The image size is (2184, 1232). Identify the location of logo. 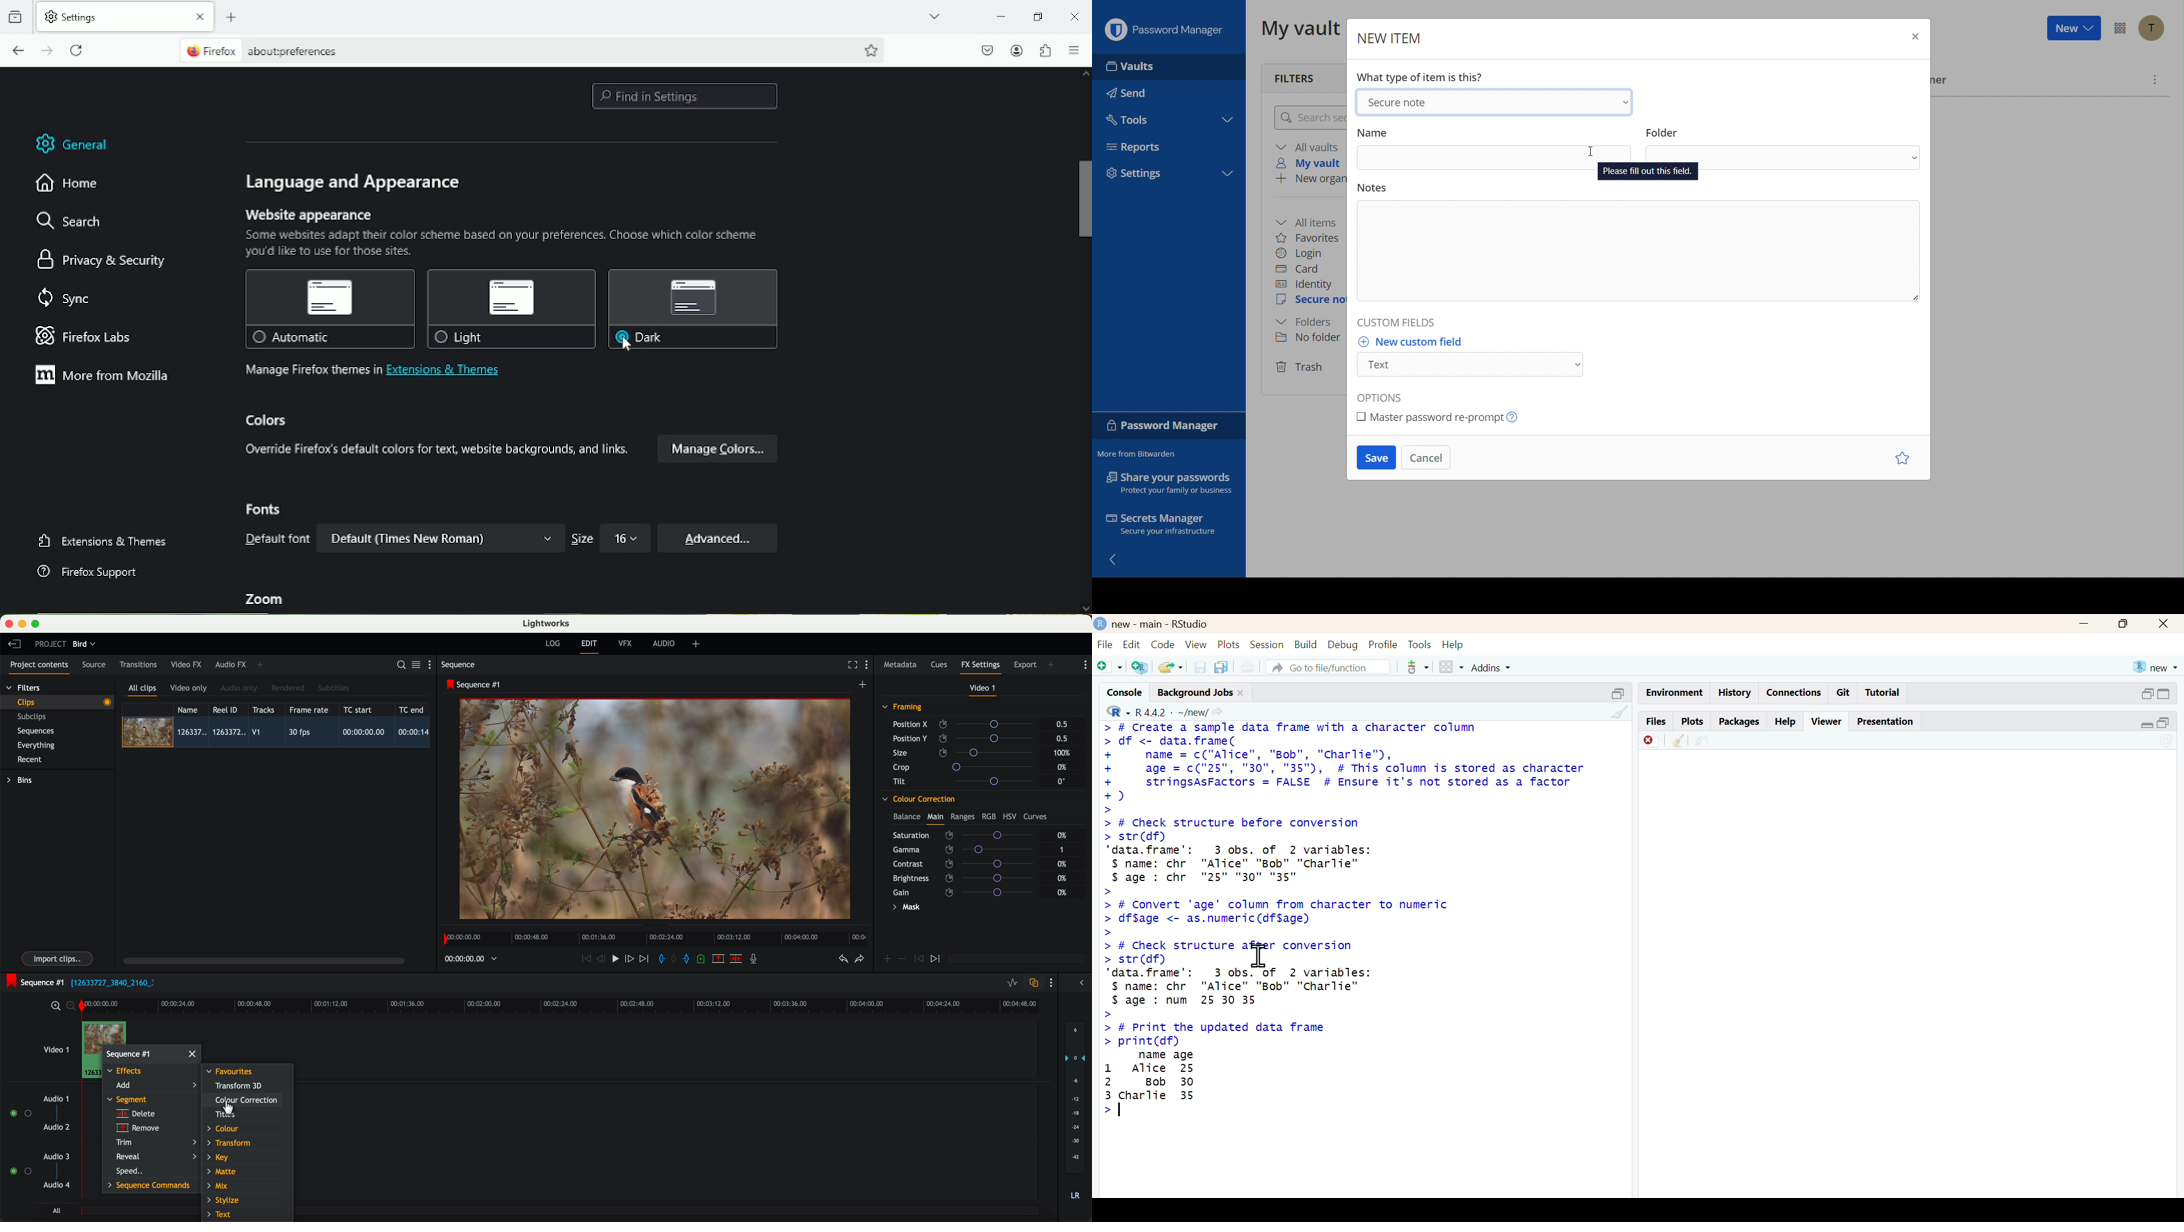
(1102, 623).